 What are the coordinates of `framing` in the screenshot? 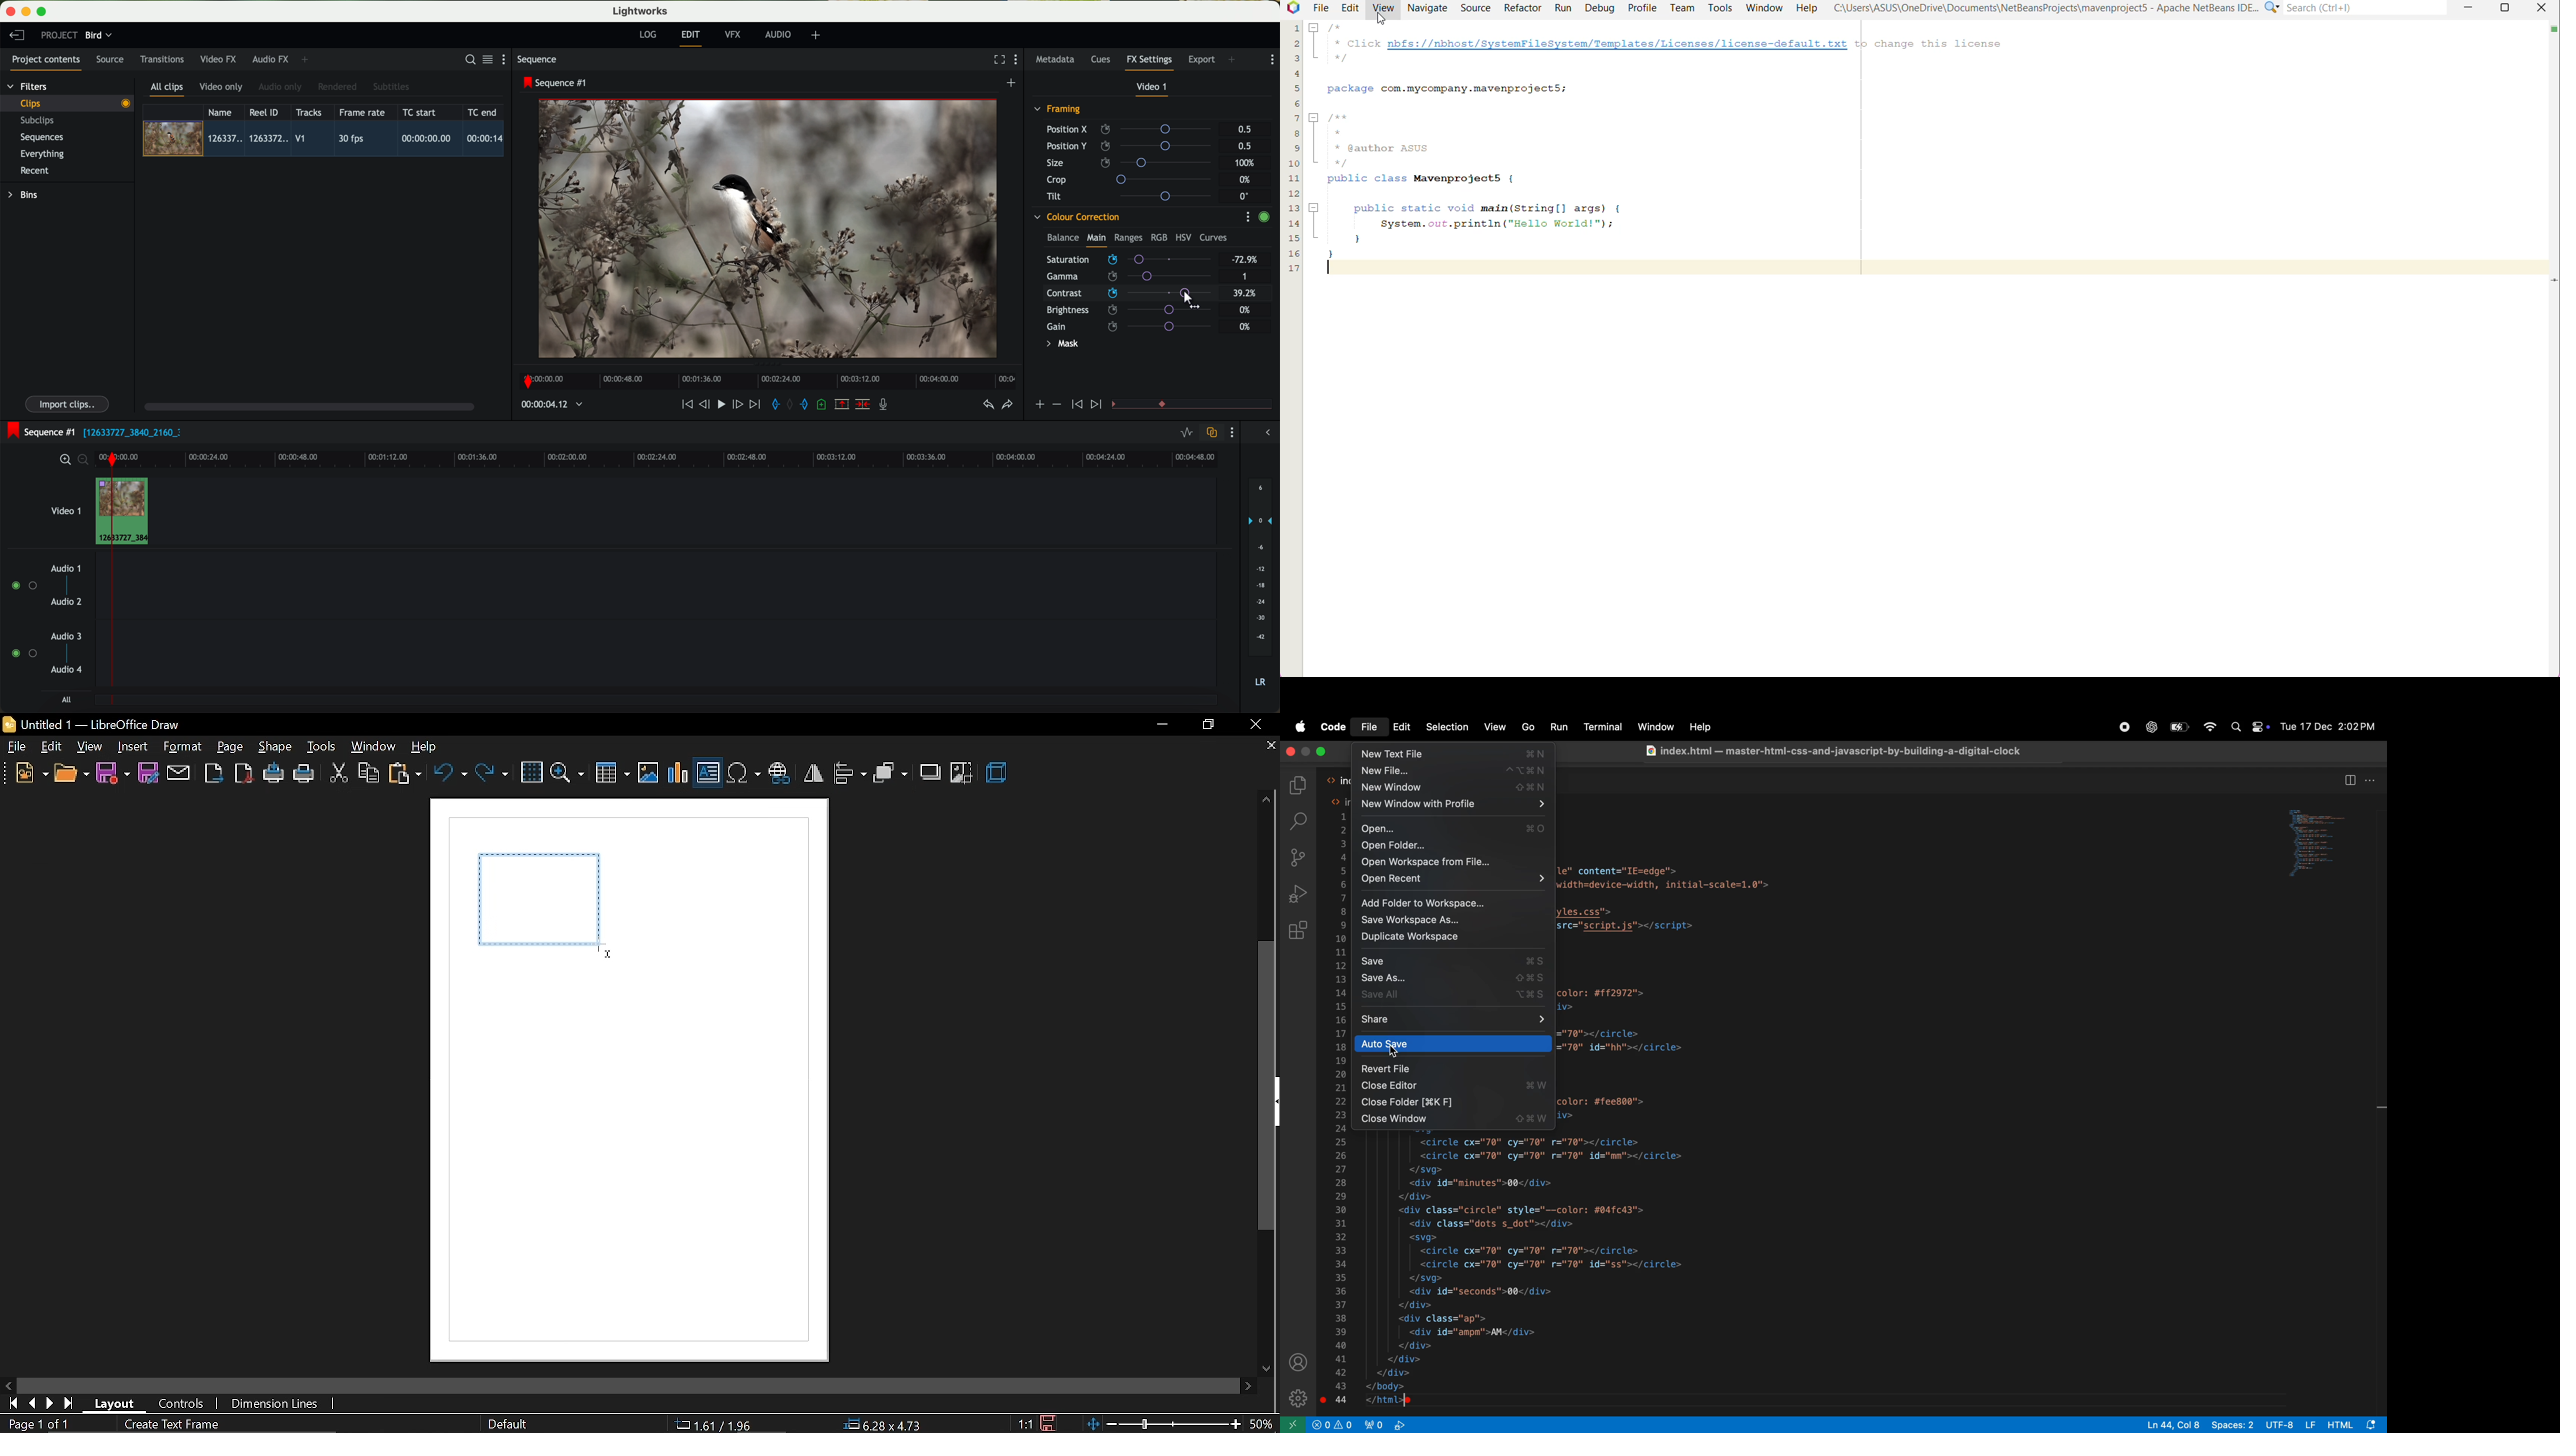 It's located at (1058, 110).